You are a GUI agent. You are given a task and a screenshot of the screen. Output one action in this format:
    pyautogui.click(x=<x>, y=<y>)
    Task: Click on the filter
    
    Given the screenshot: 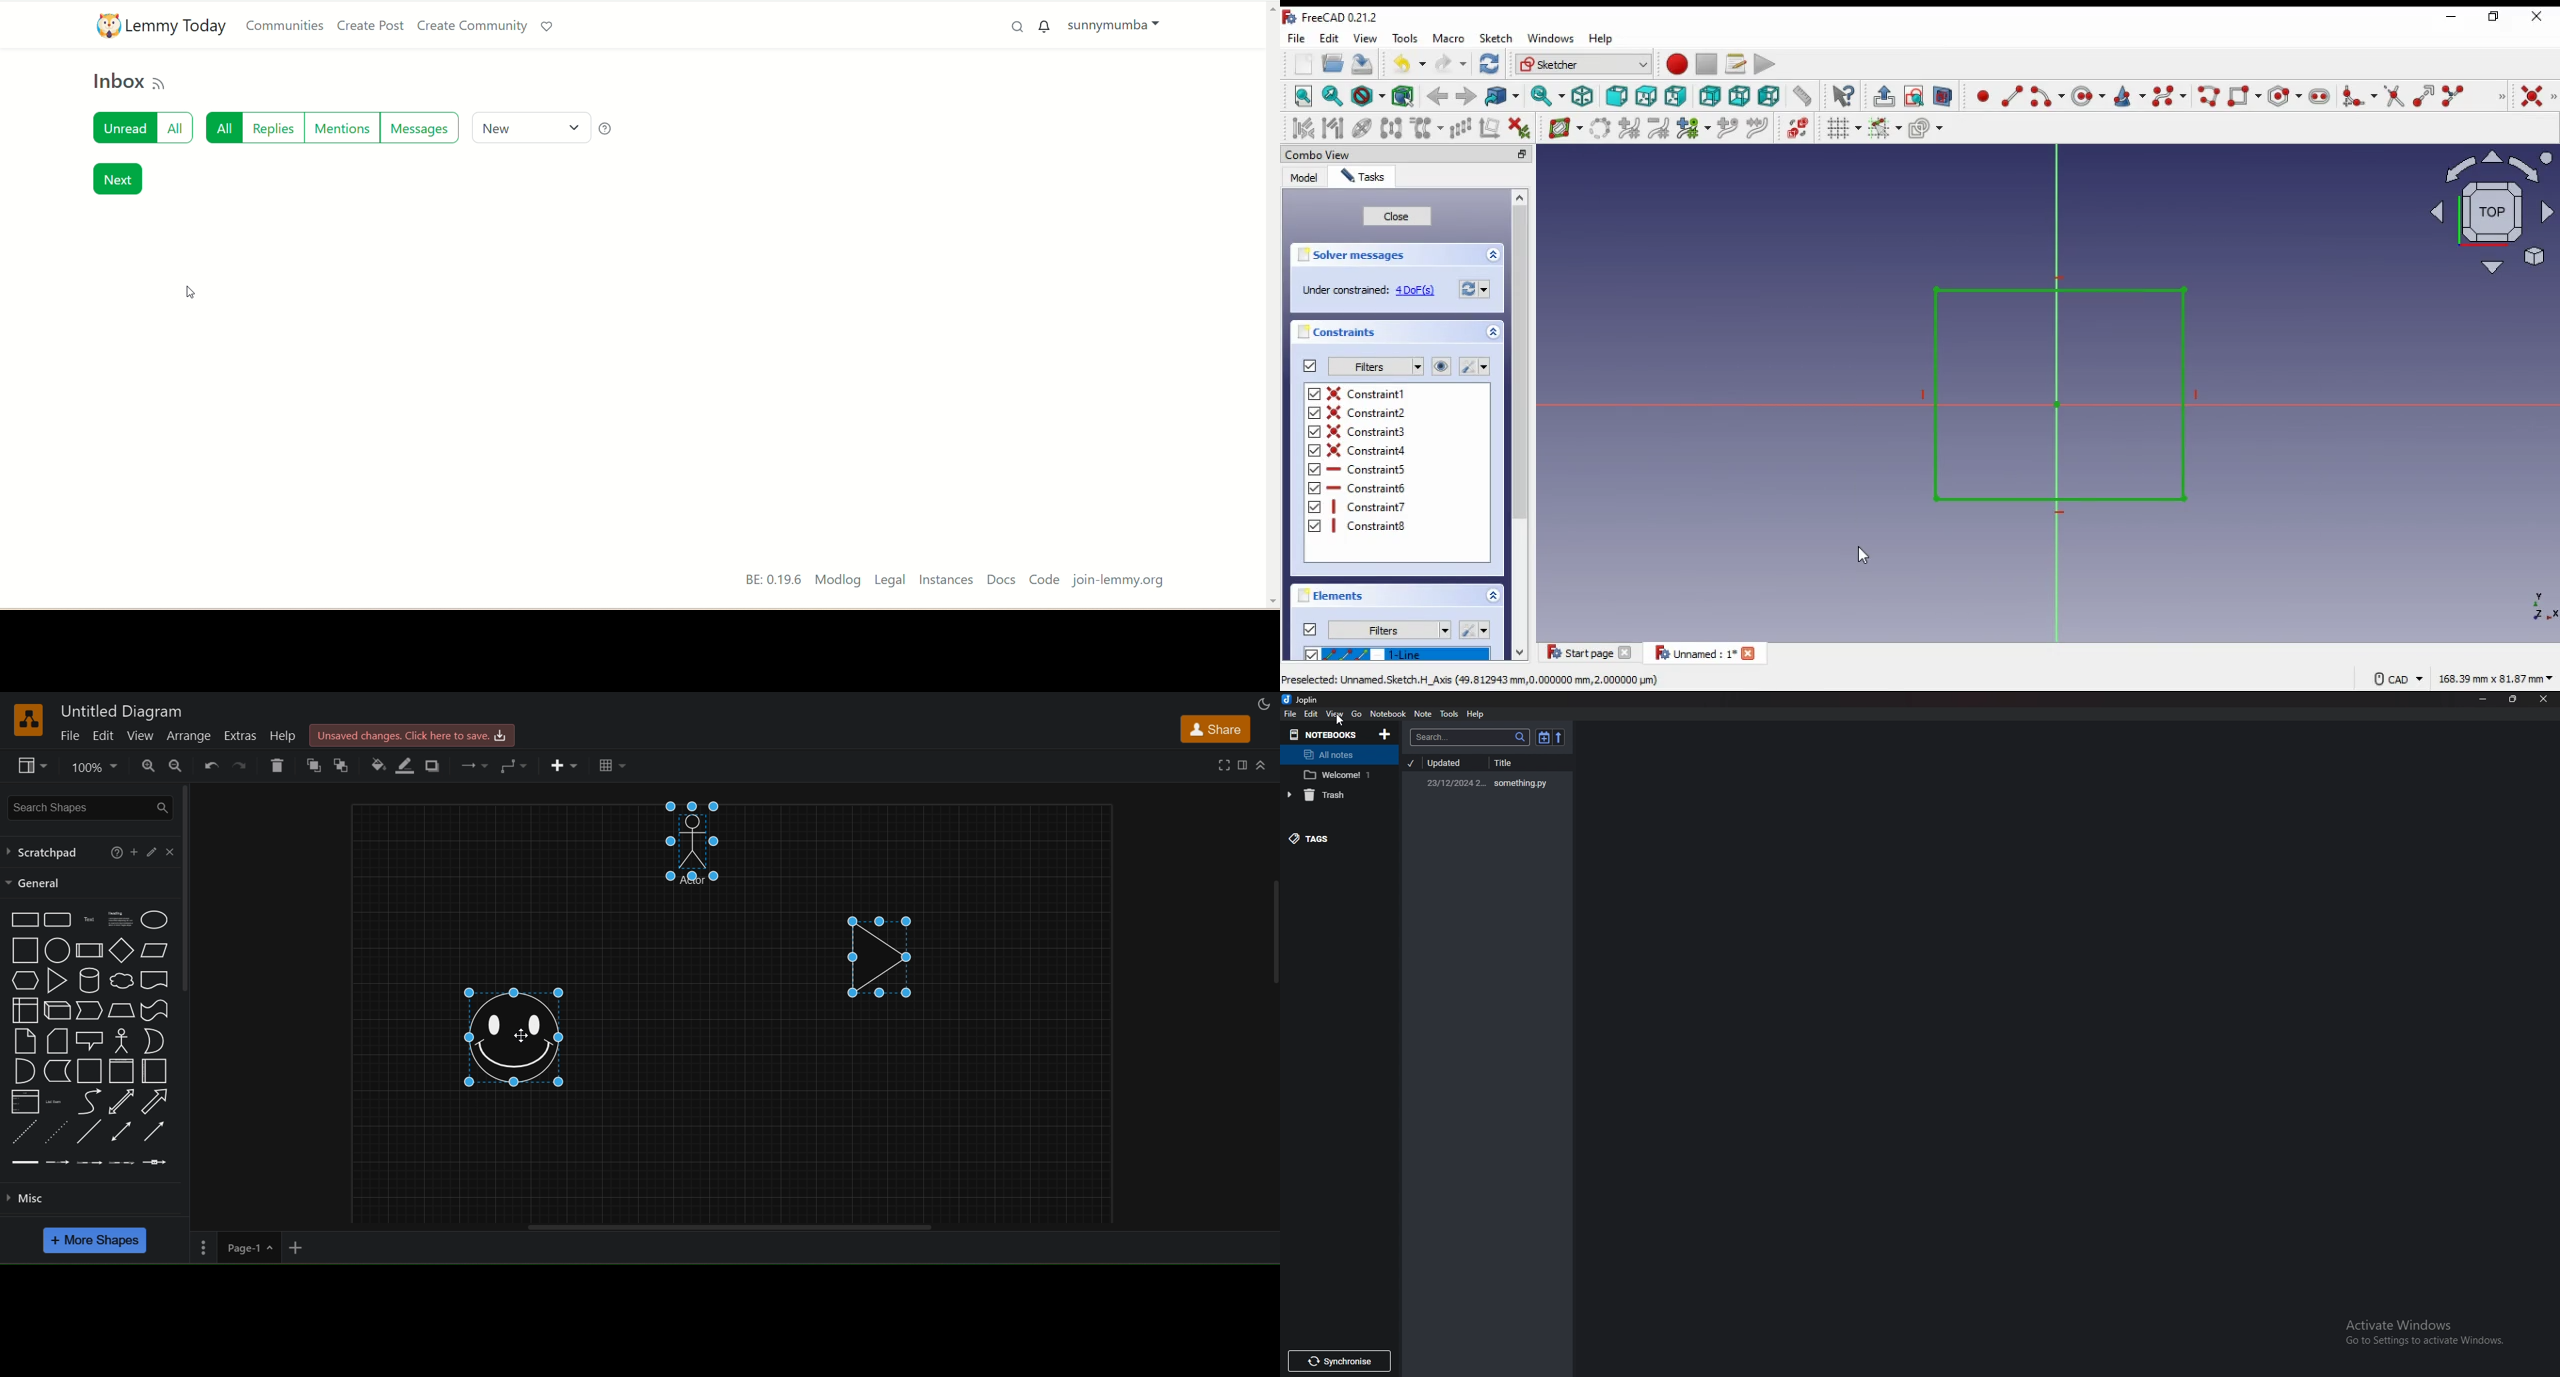 What is the action you would take?
    pyautogui.click(x=1375, y=367)
    